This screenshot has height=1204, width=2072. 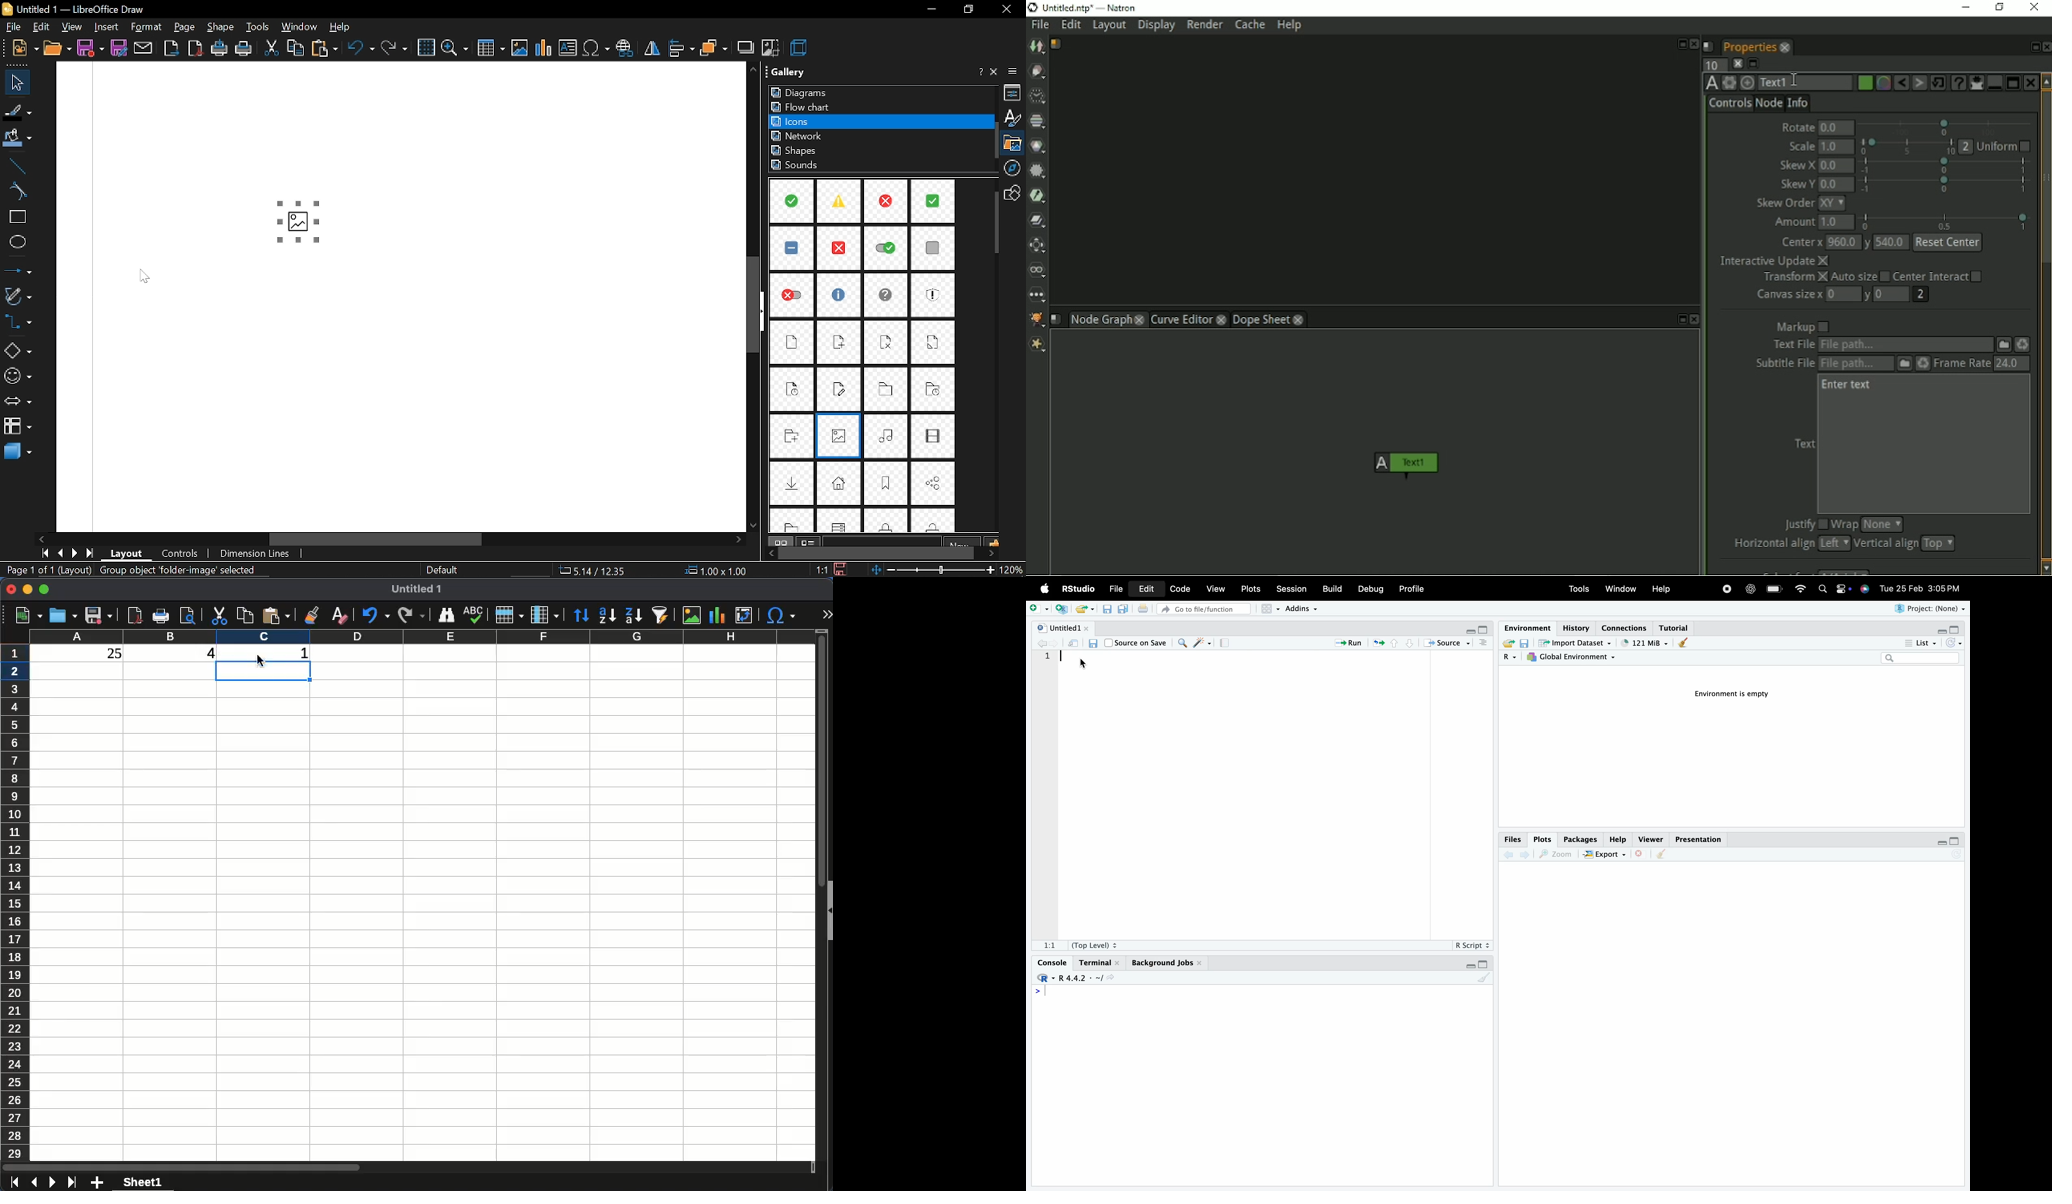 What do you see at coordinates (1470, 966) in the screenshot?
I see `Minimize` at bounding box center [1470, 966].